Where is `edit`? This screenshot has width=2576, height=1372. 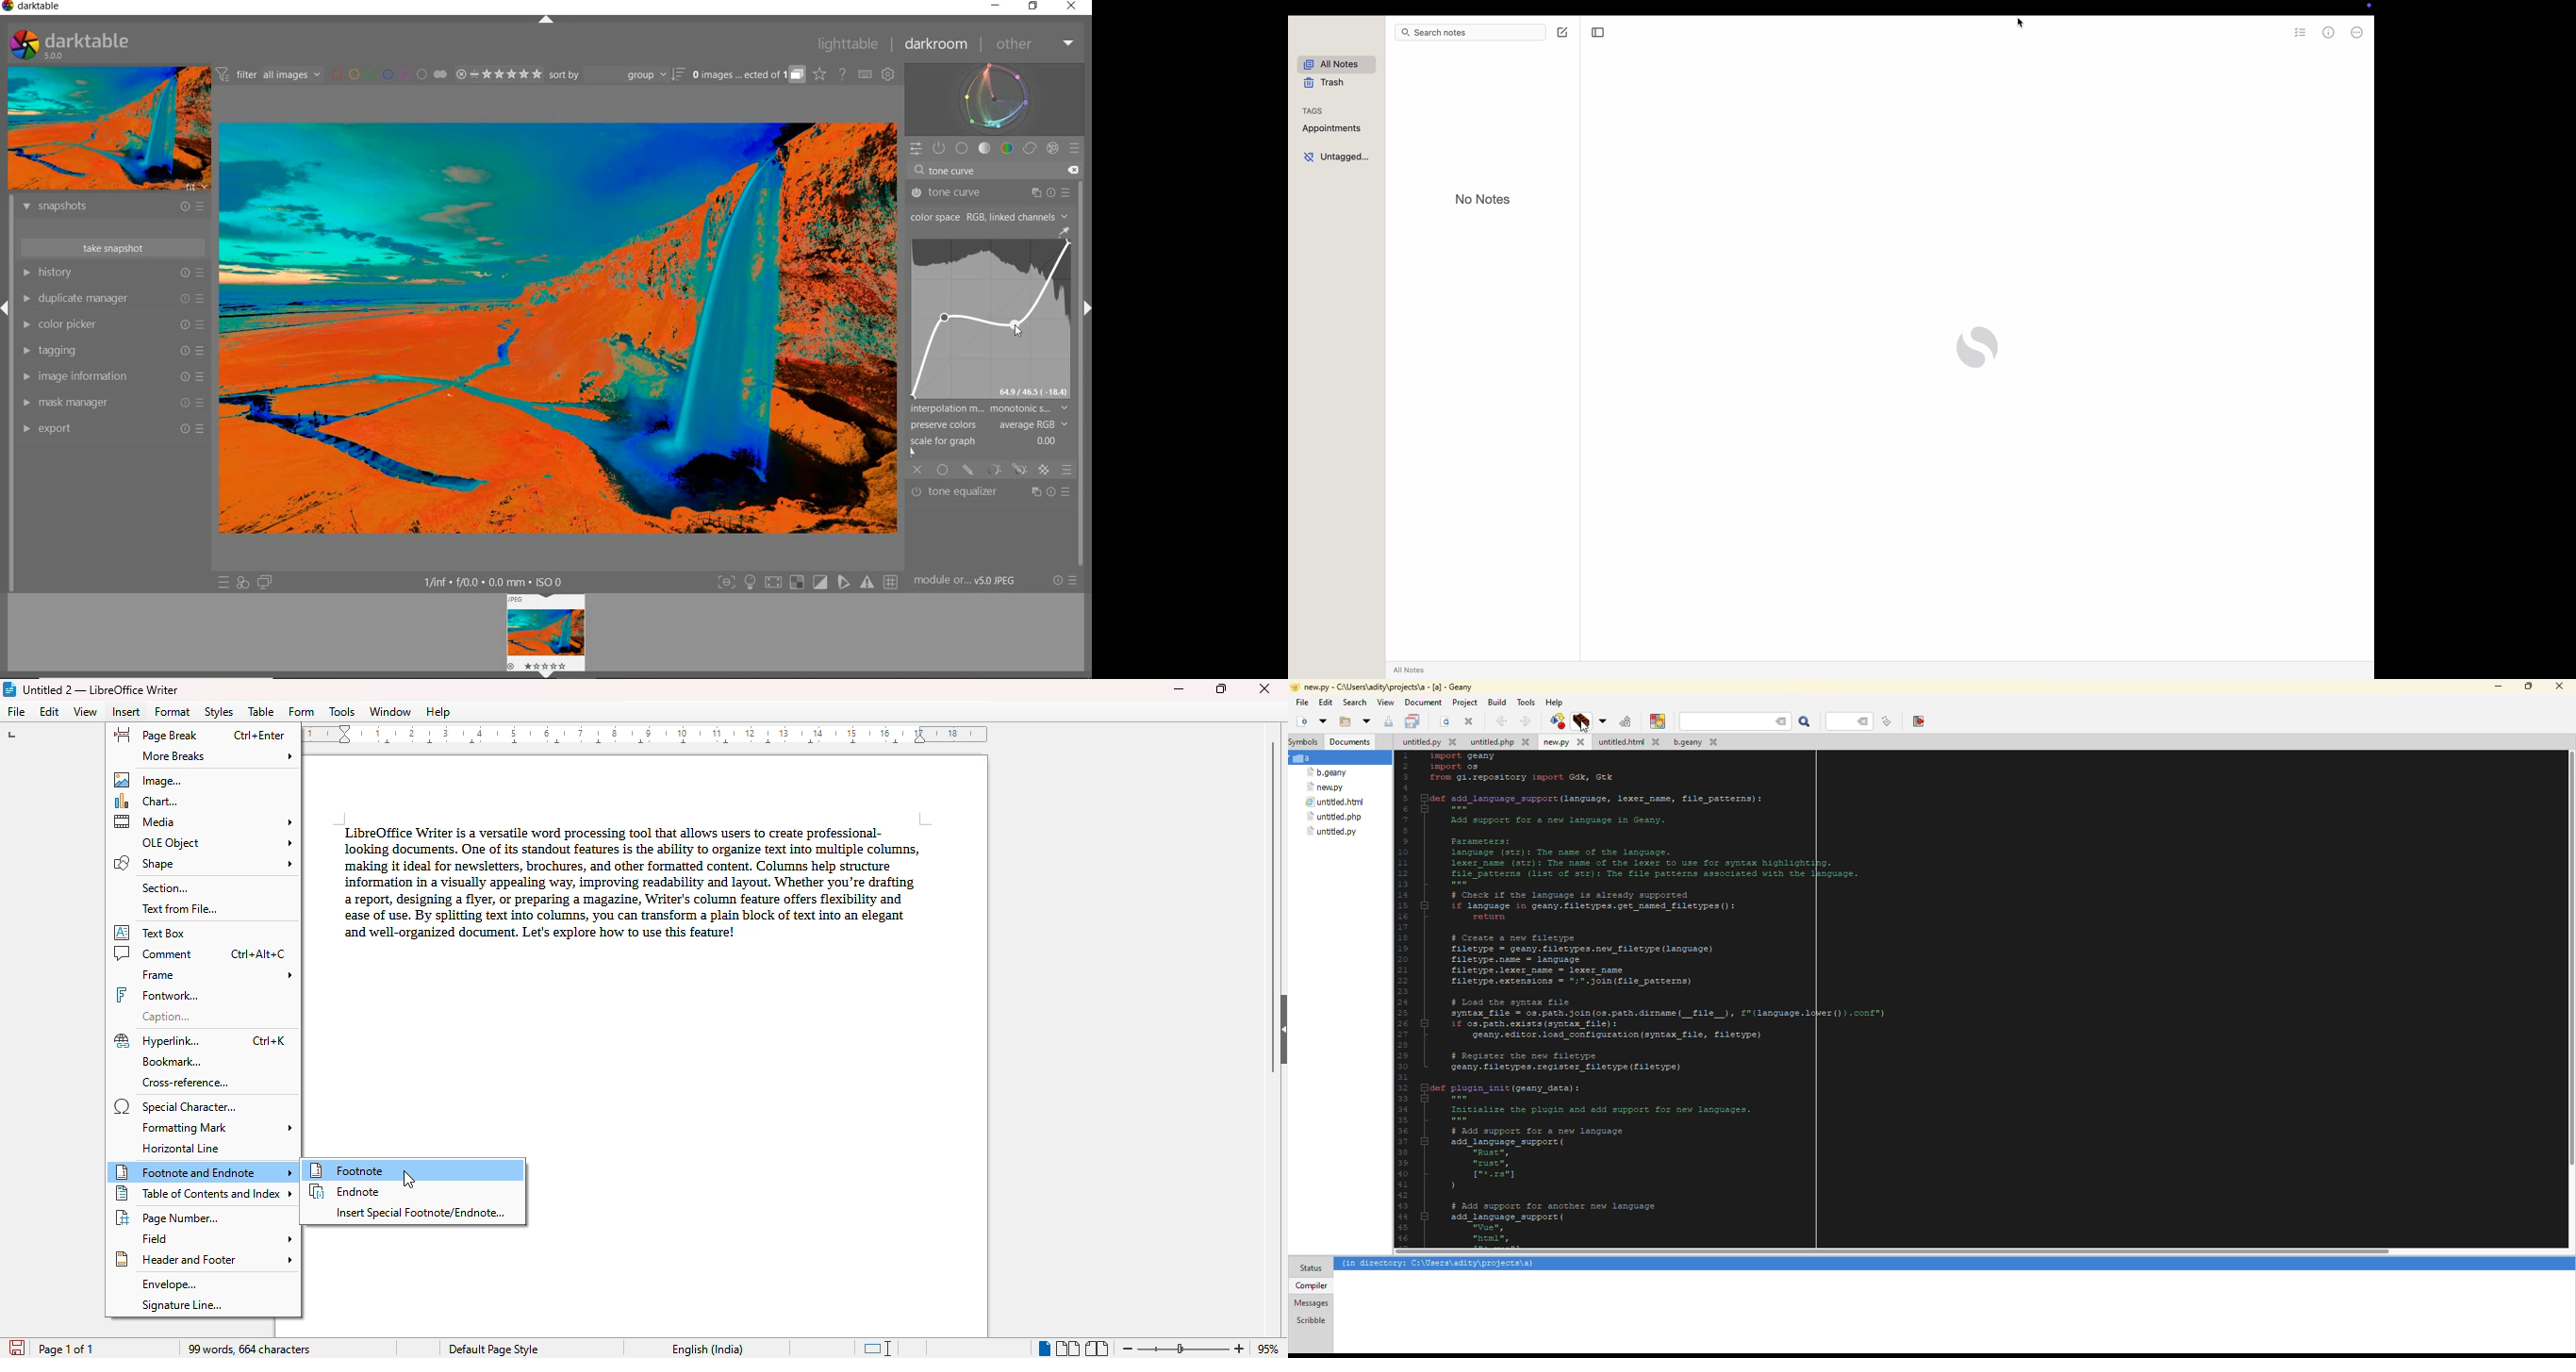
edit is located at coordinates (51, 711).